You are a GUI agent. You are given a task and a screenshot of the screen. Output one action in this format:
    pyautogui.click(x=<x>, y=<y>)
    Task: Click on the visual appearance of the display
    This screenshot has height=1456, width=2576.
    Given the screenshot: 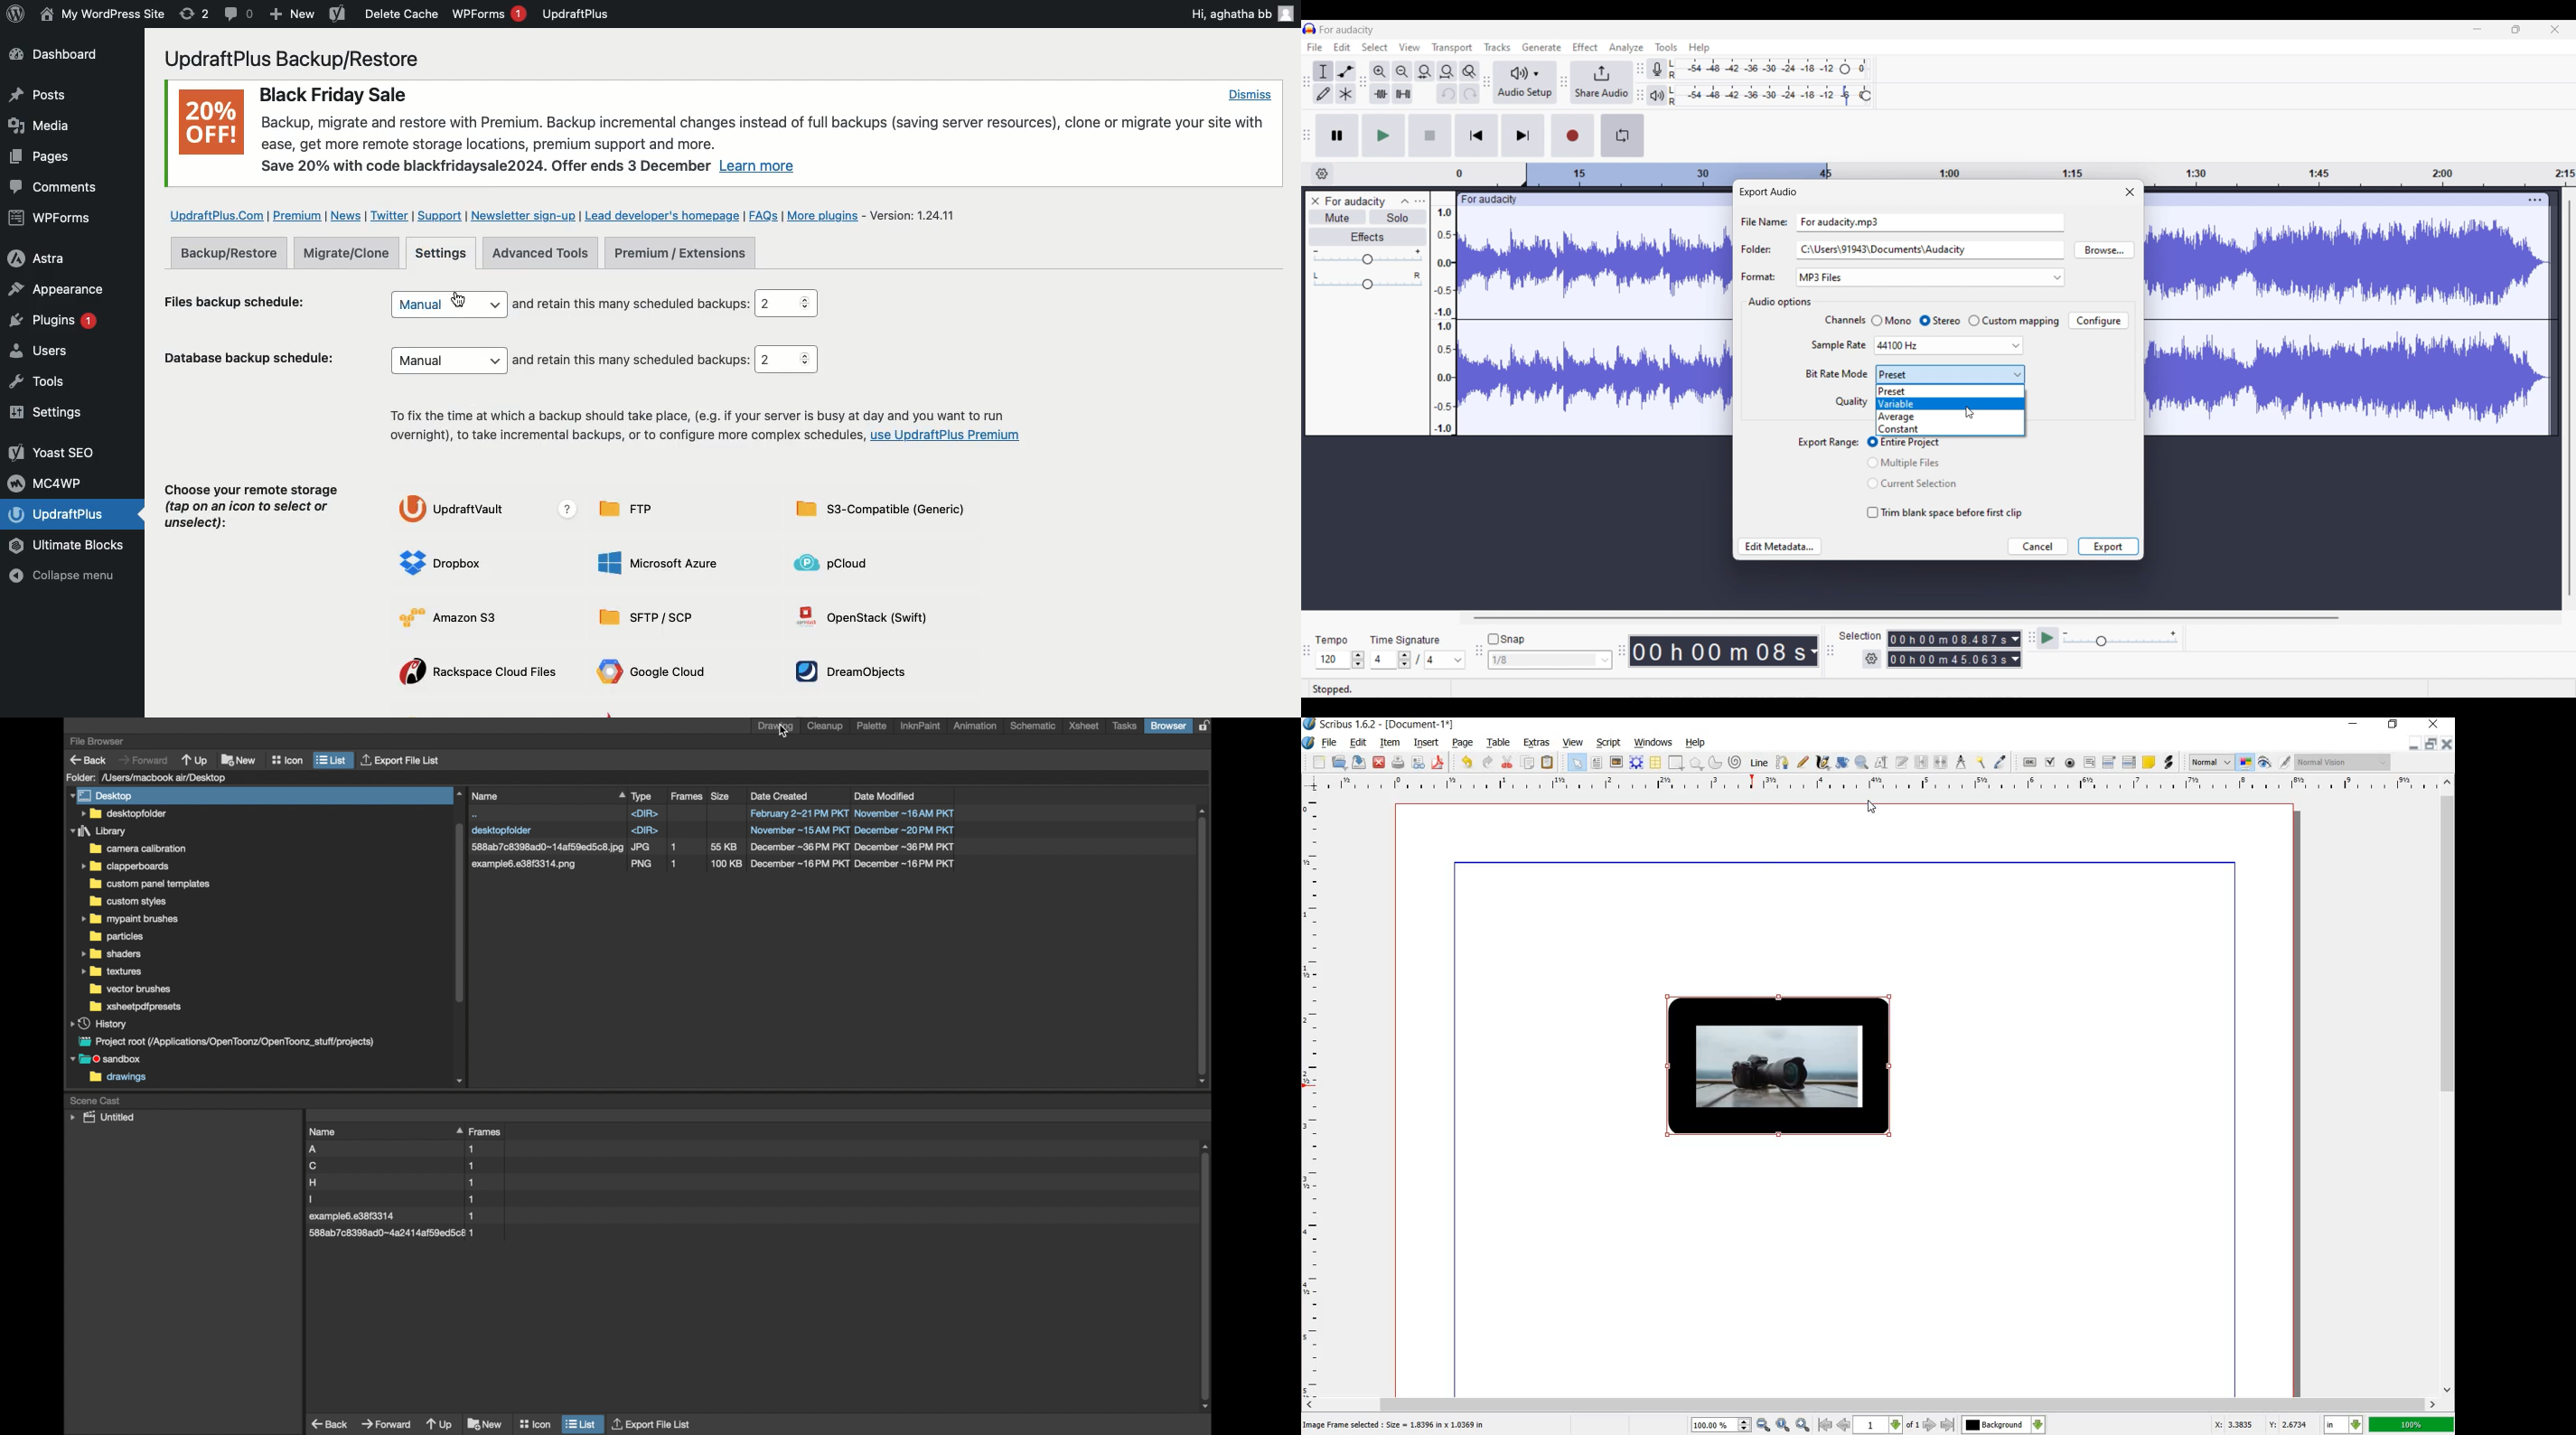 What is the action you would take?
    pyautogui.click(x=2342, y=763)
    